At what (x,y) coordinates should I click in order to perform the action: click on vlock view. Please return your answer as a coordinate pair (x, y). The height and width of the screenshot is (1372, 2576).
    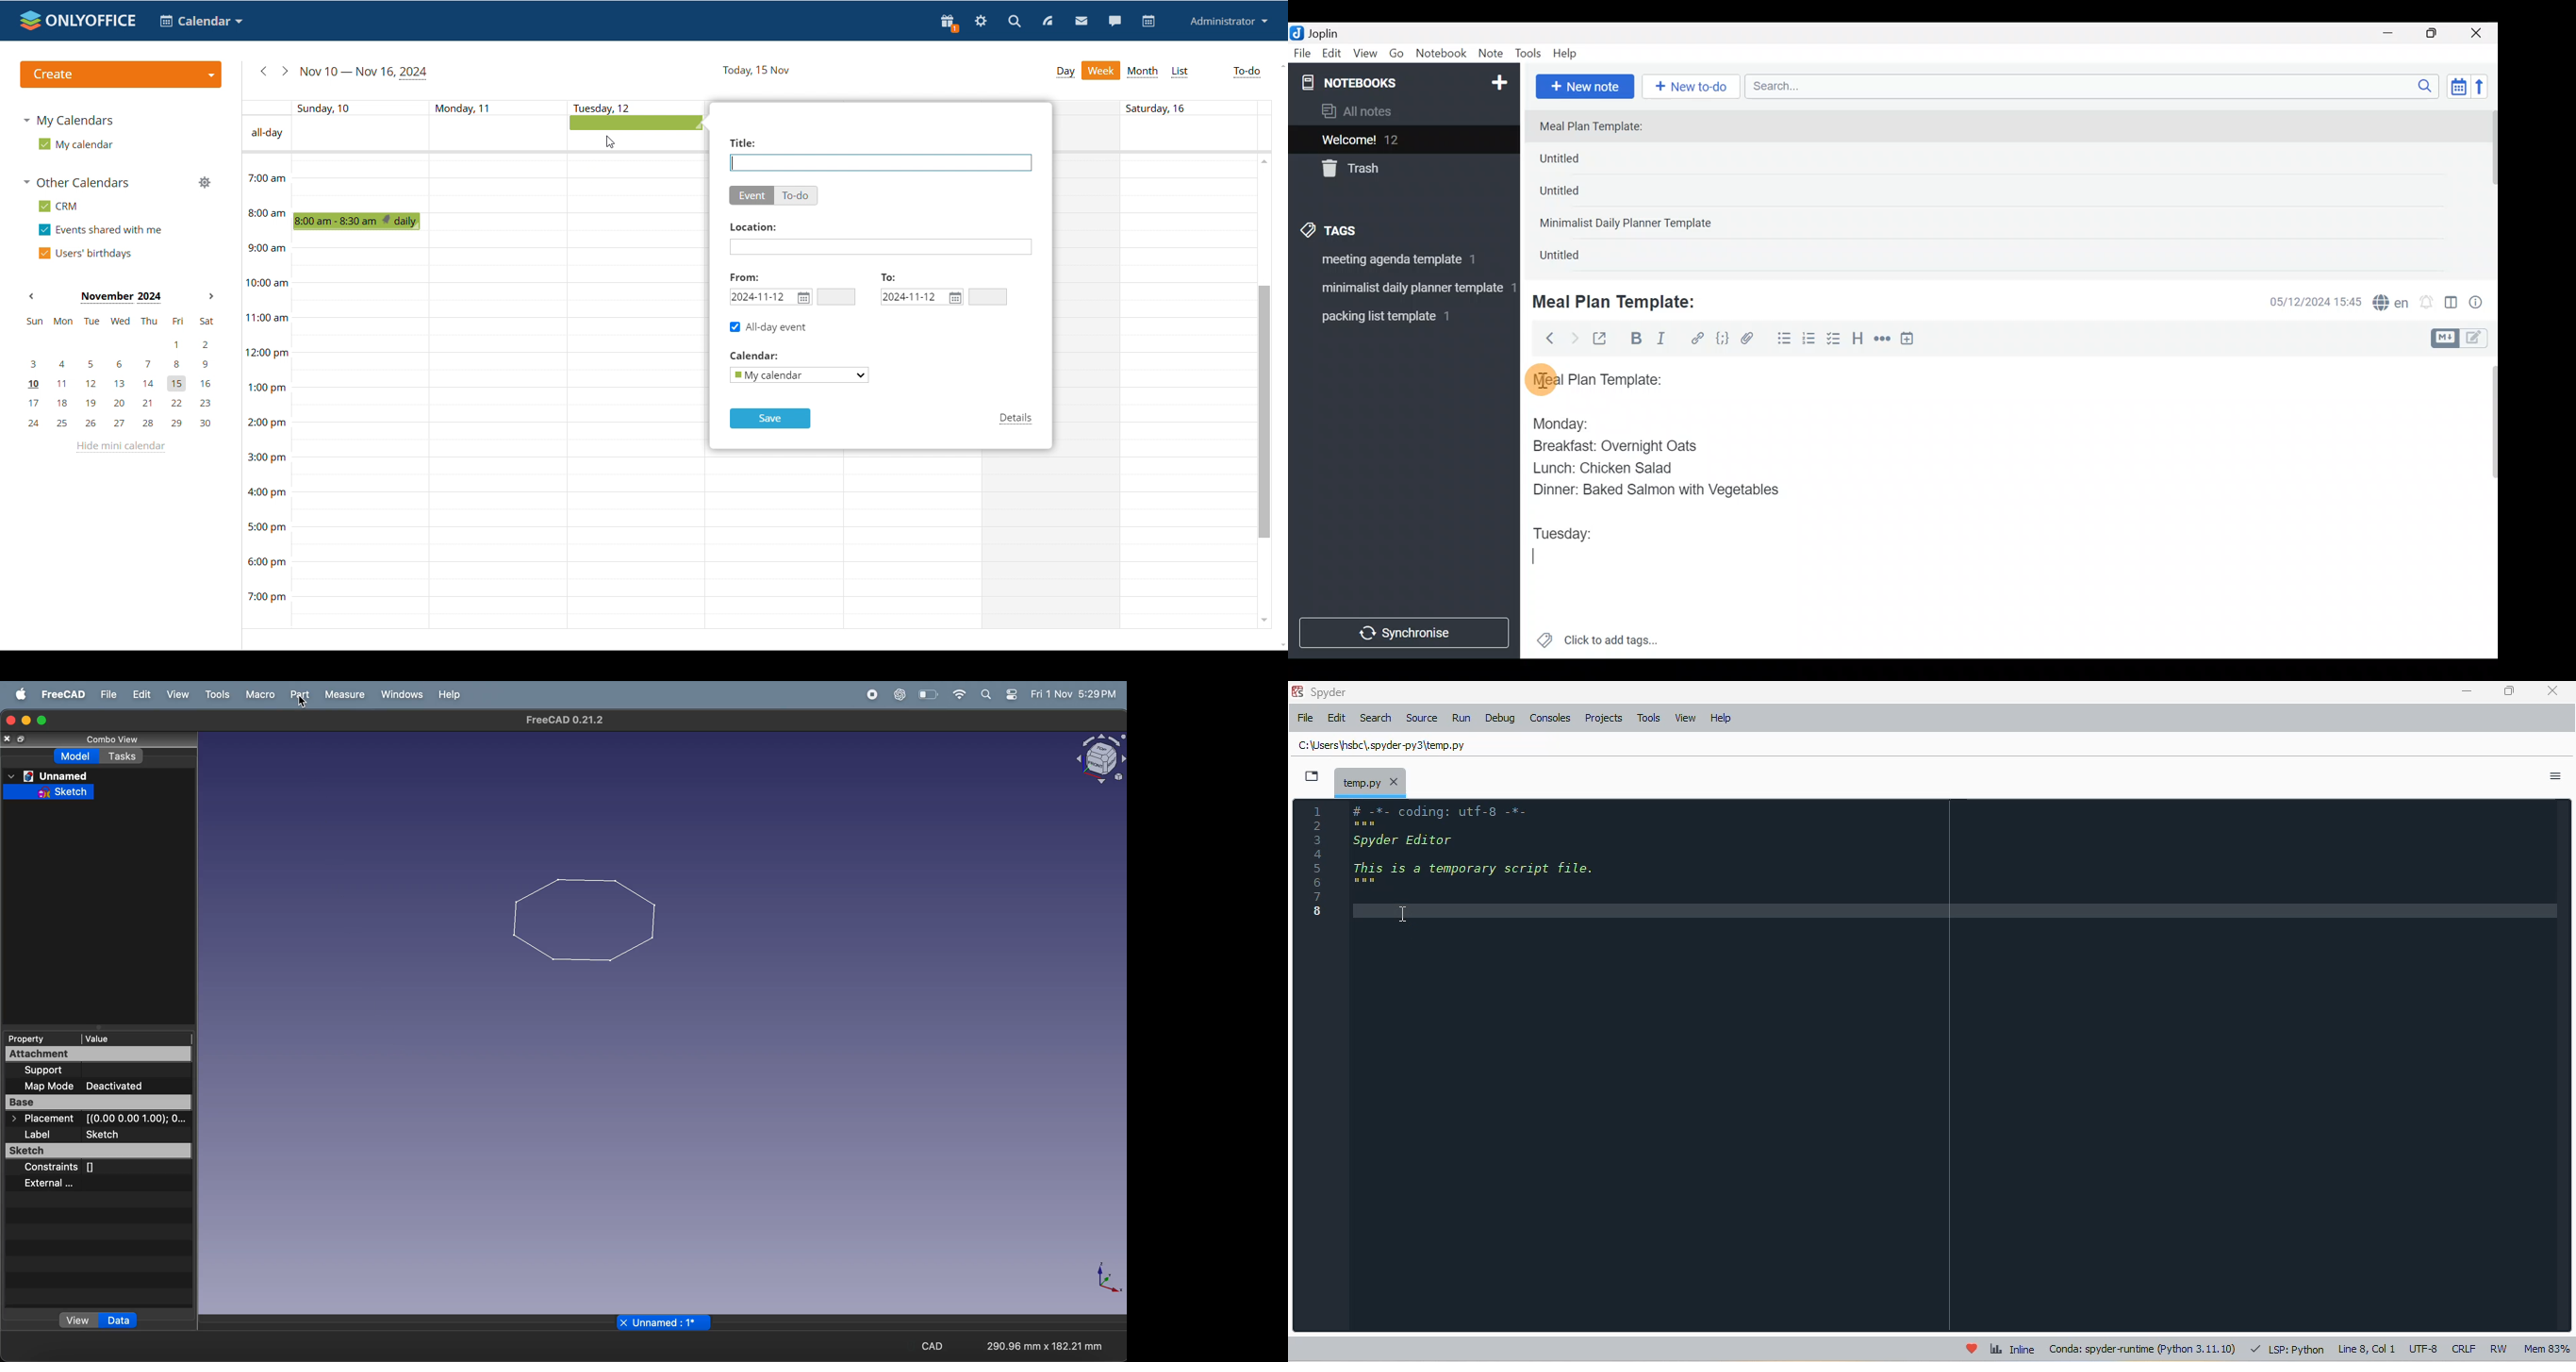
    Looking at the image, I should click on (1098, 759).